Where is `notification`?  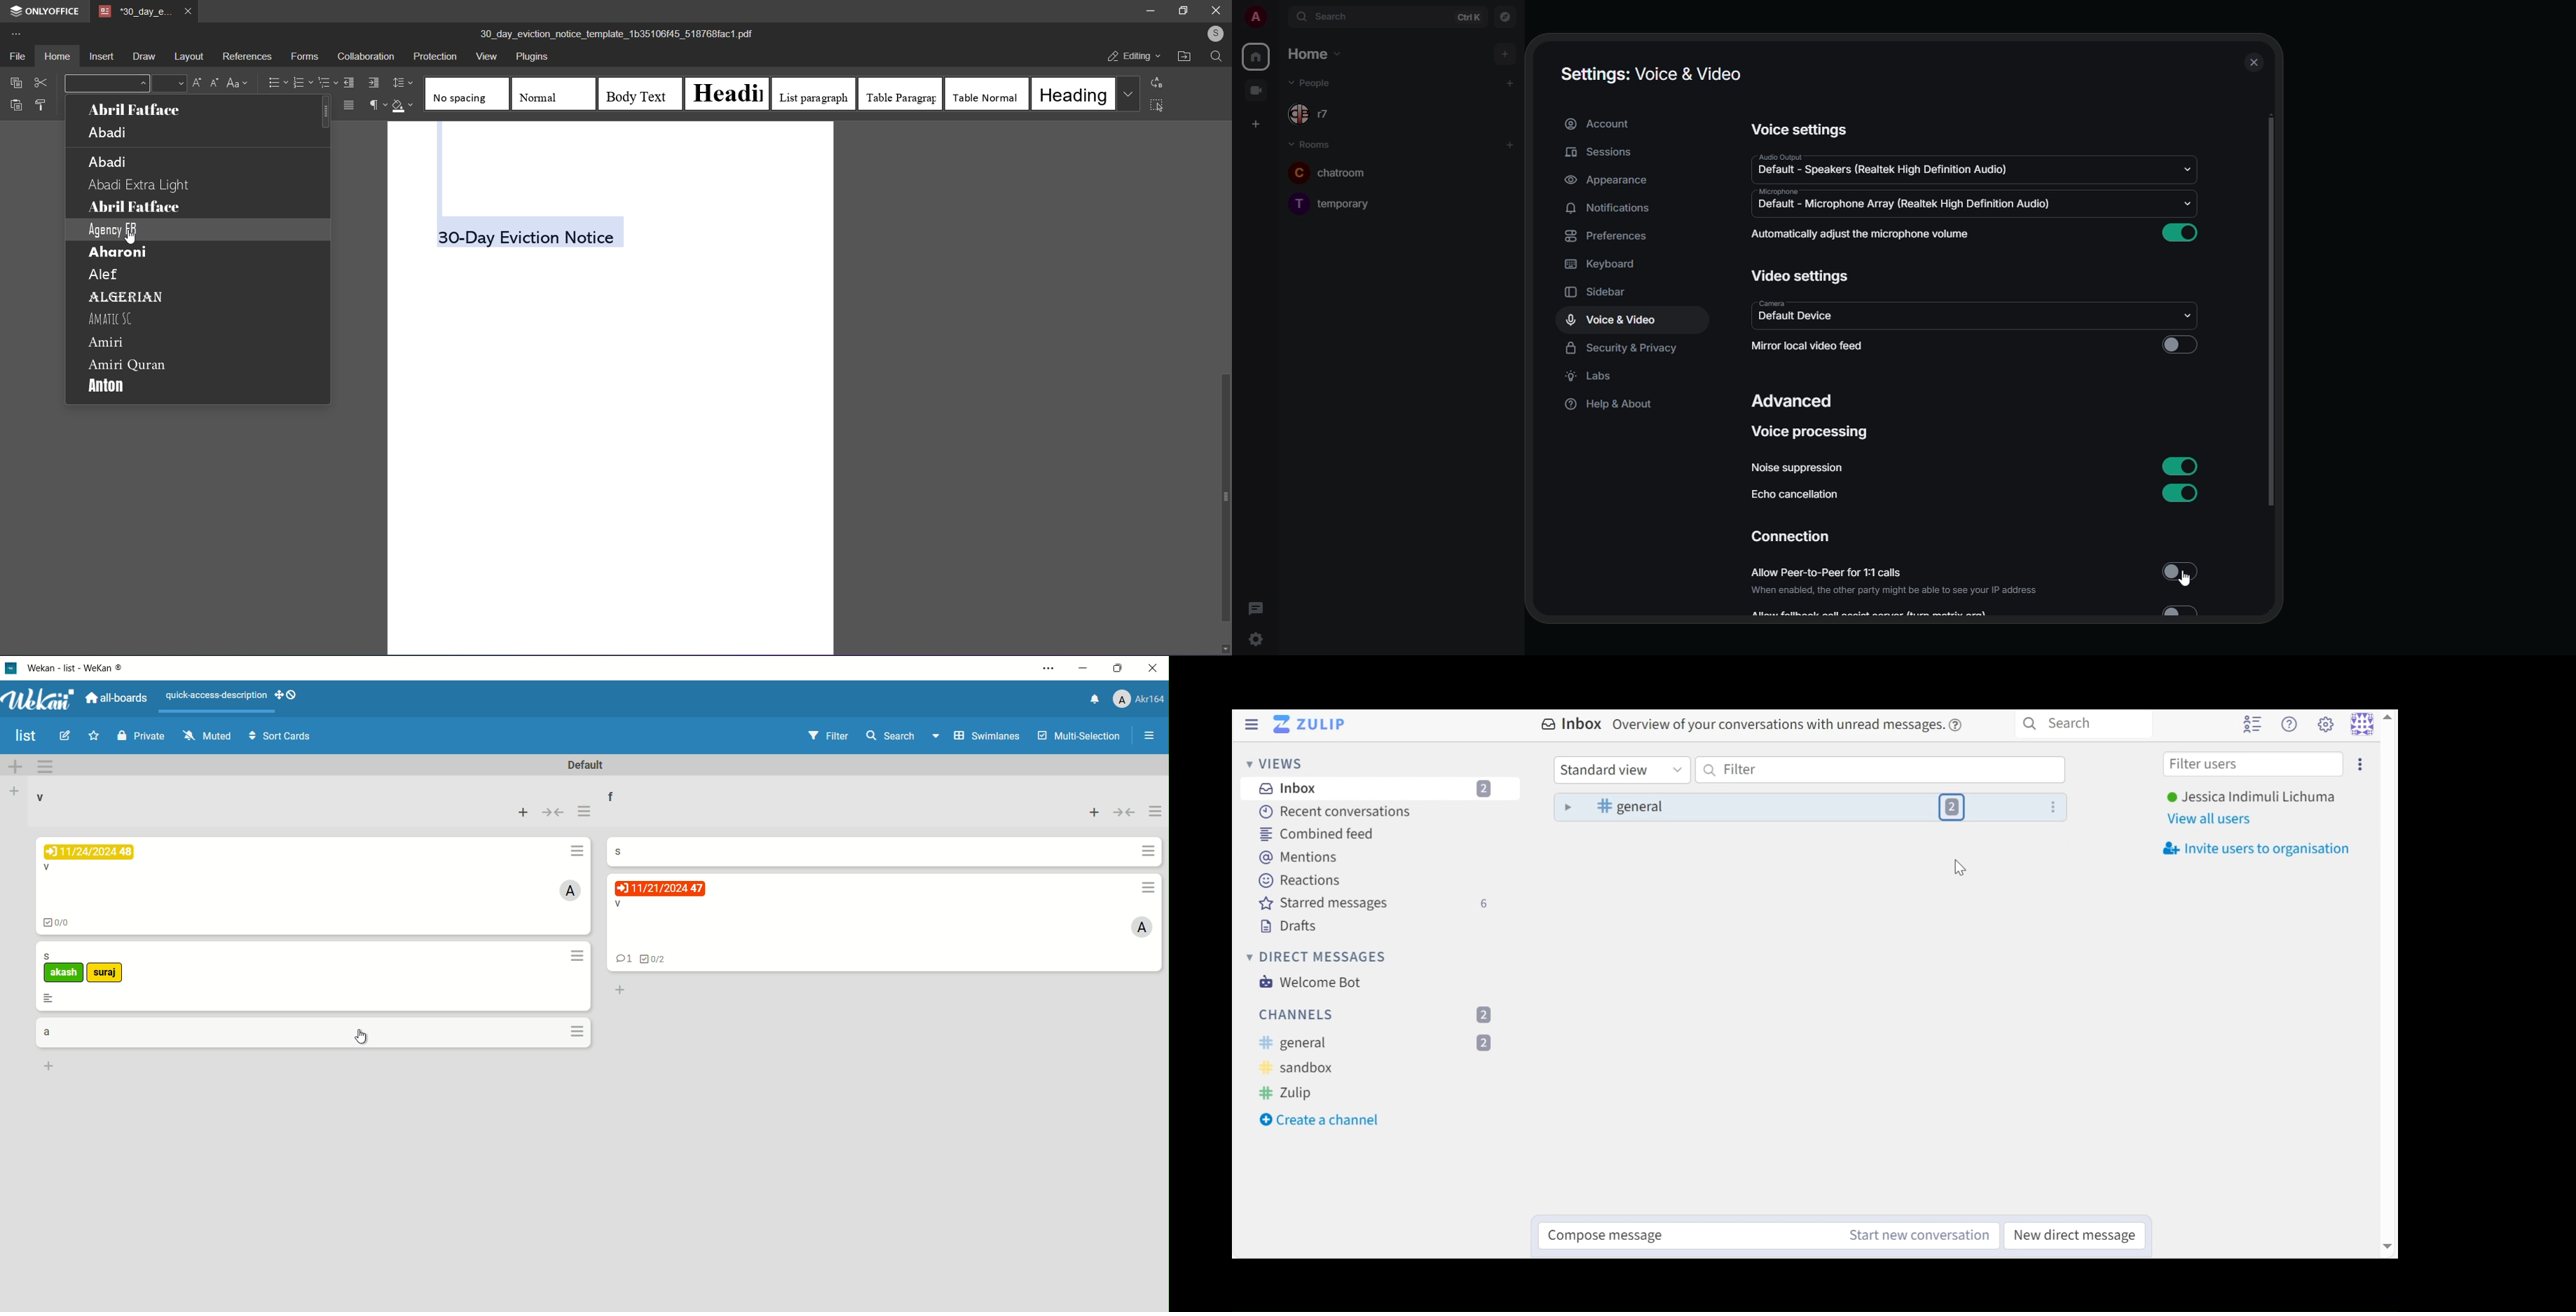
notification is located at coordinates (1093, 699).